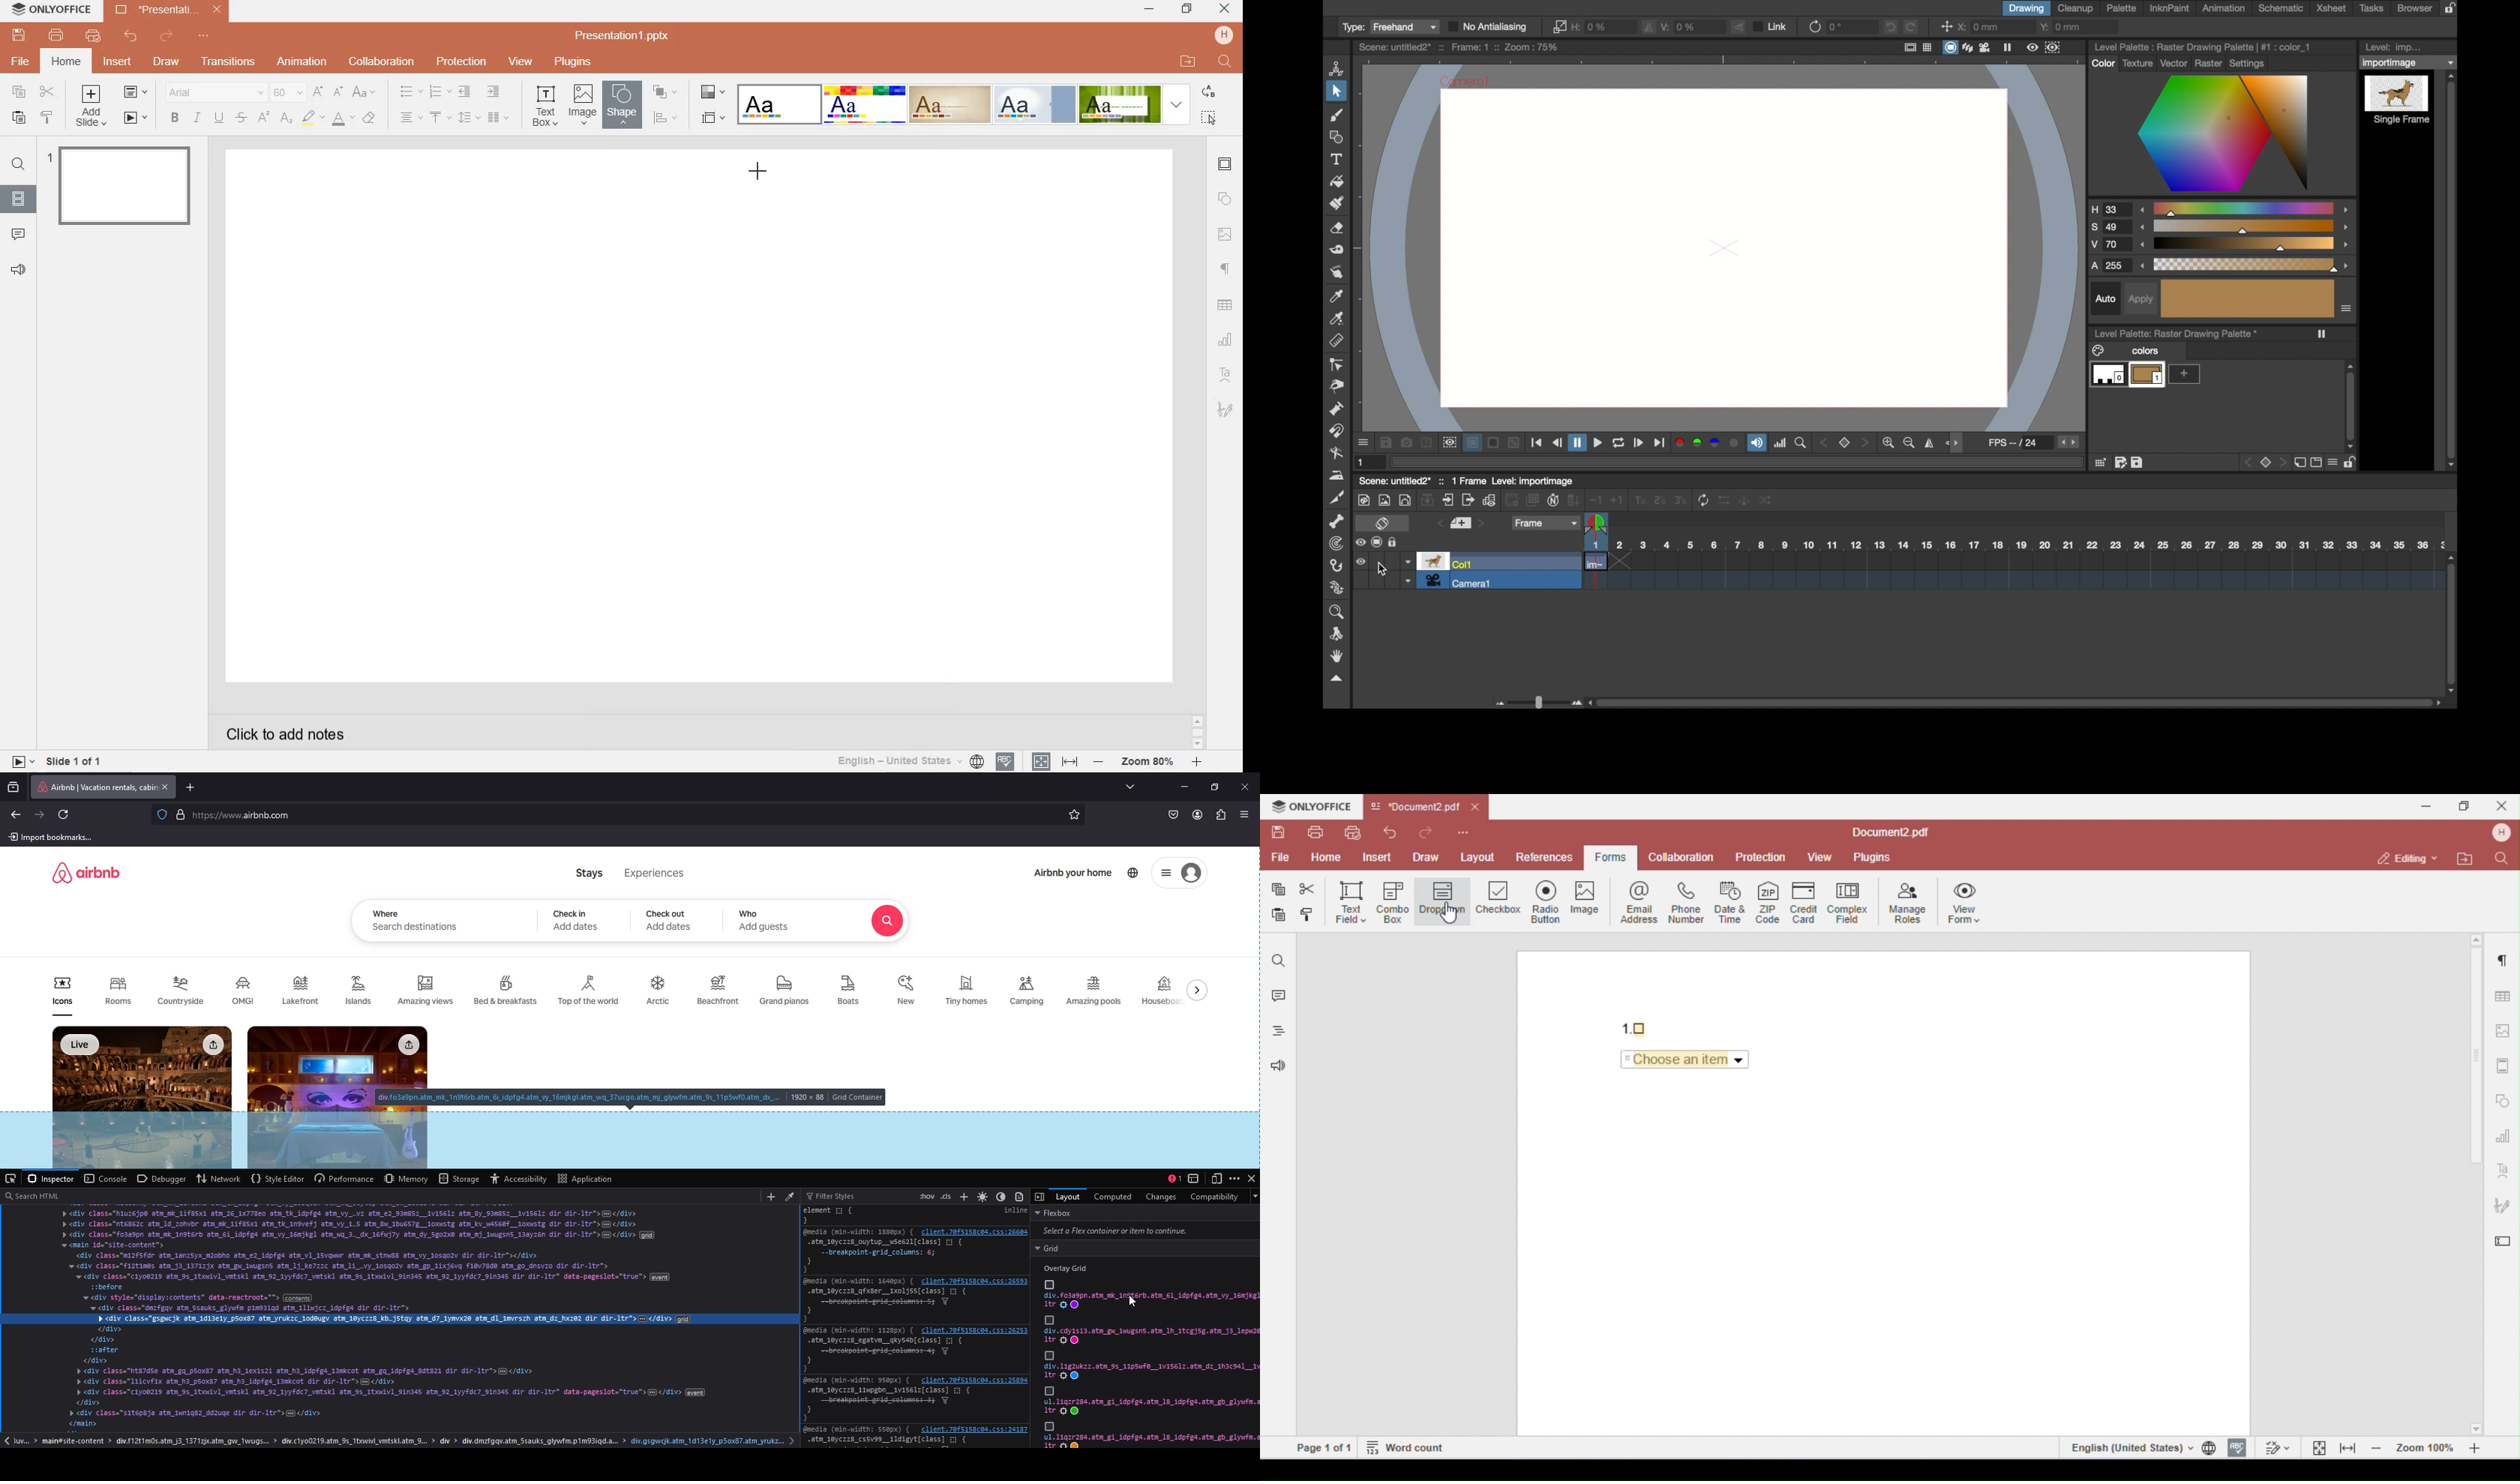  What do you see at coordinates (1070, 1268) in the screenshot?
I see `overlay grid` at bounding box center [1070, 1268].